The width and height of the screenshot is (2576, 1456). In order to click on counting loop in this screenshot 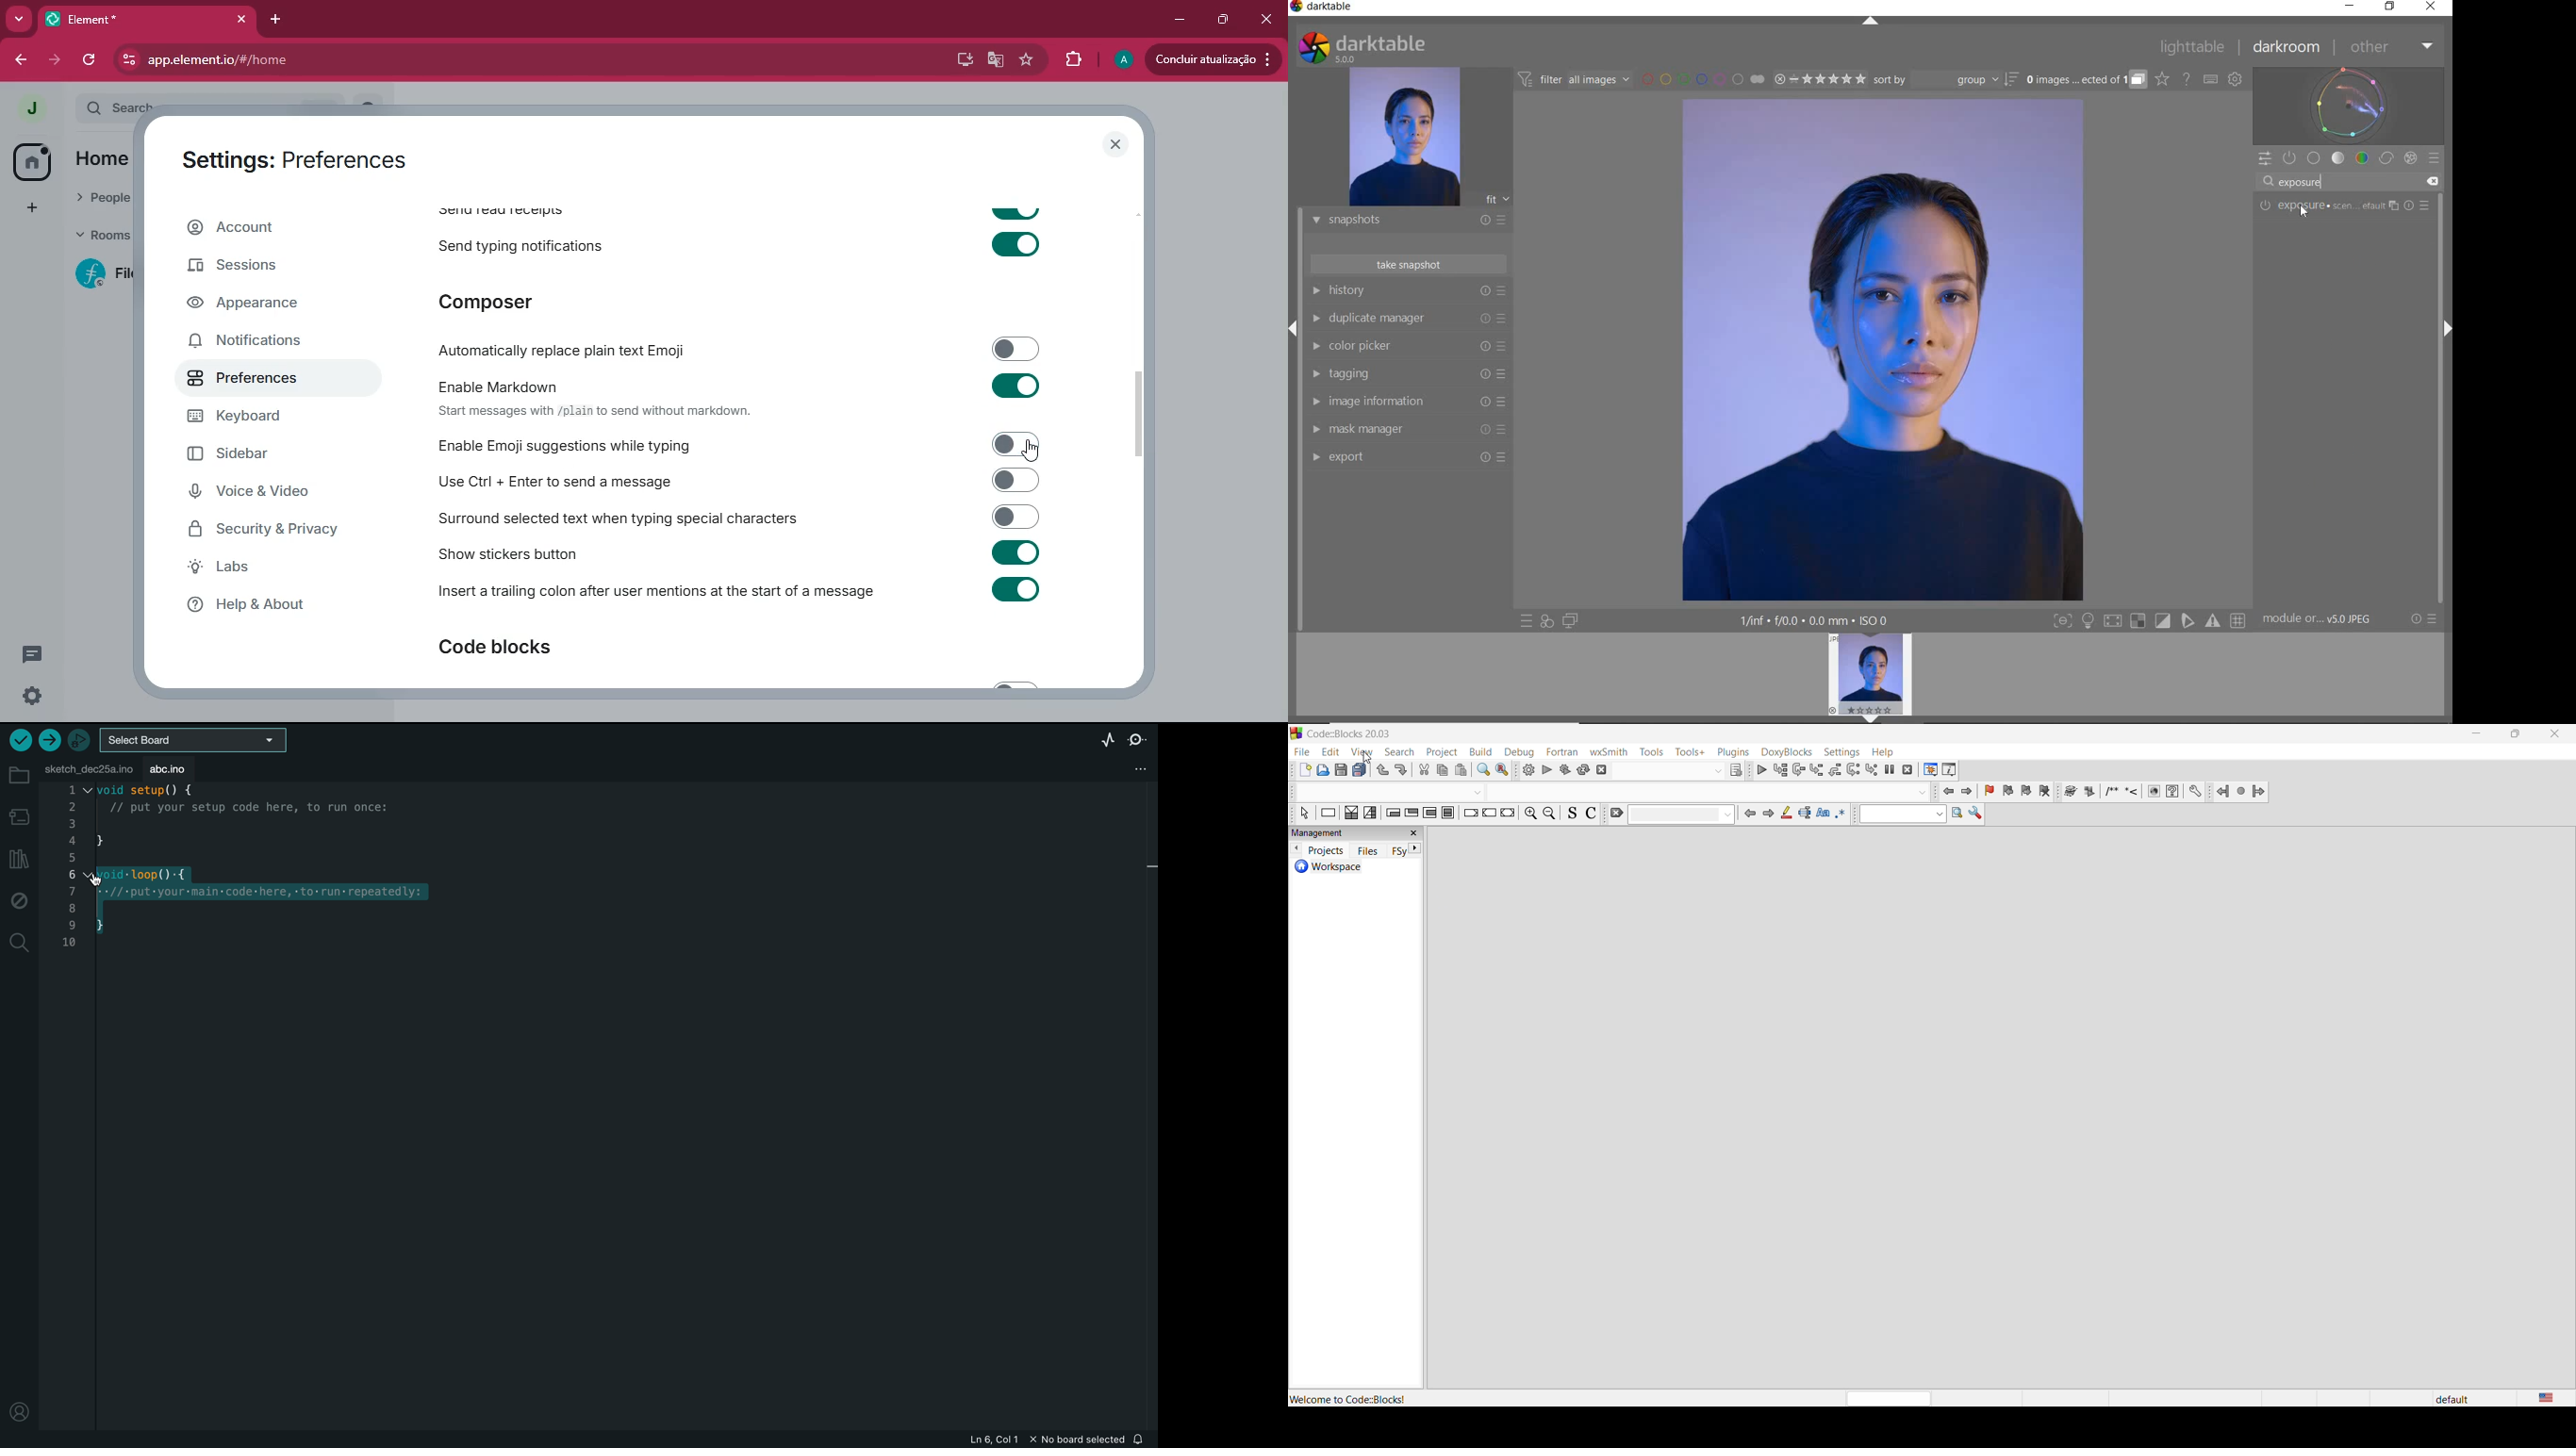, I will do `click(1432, 813)`.